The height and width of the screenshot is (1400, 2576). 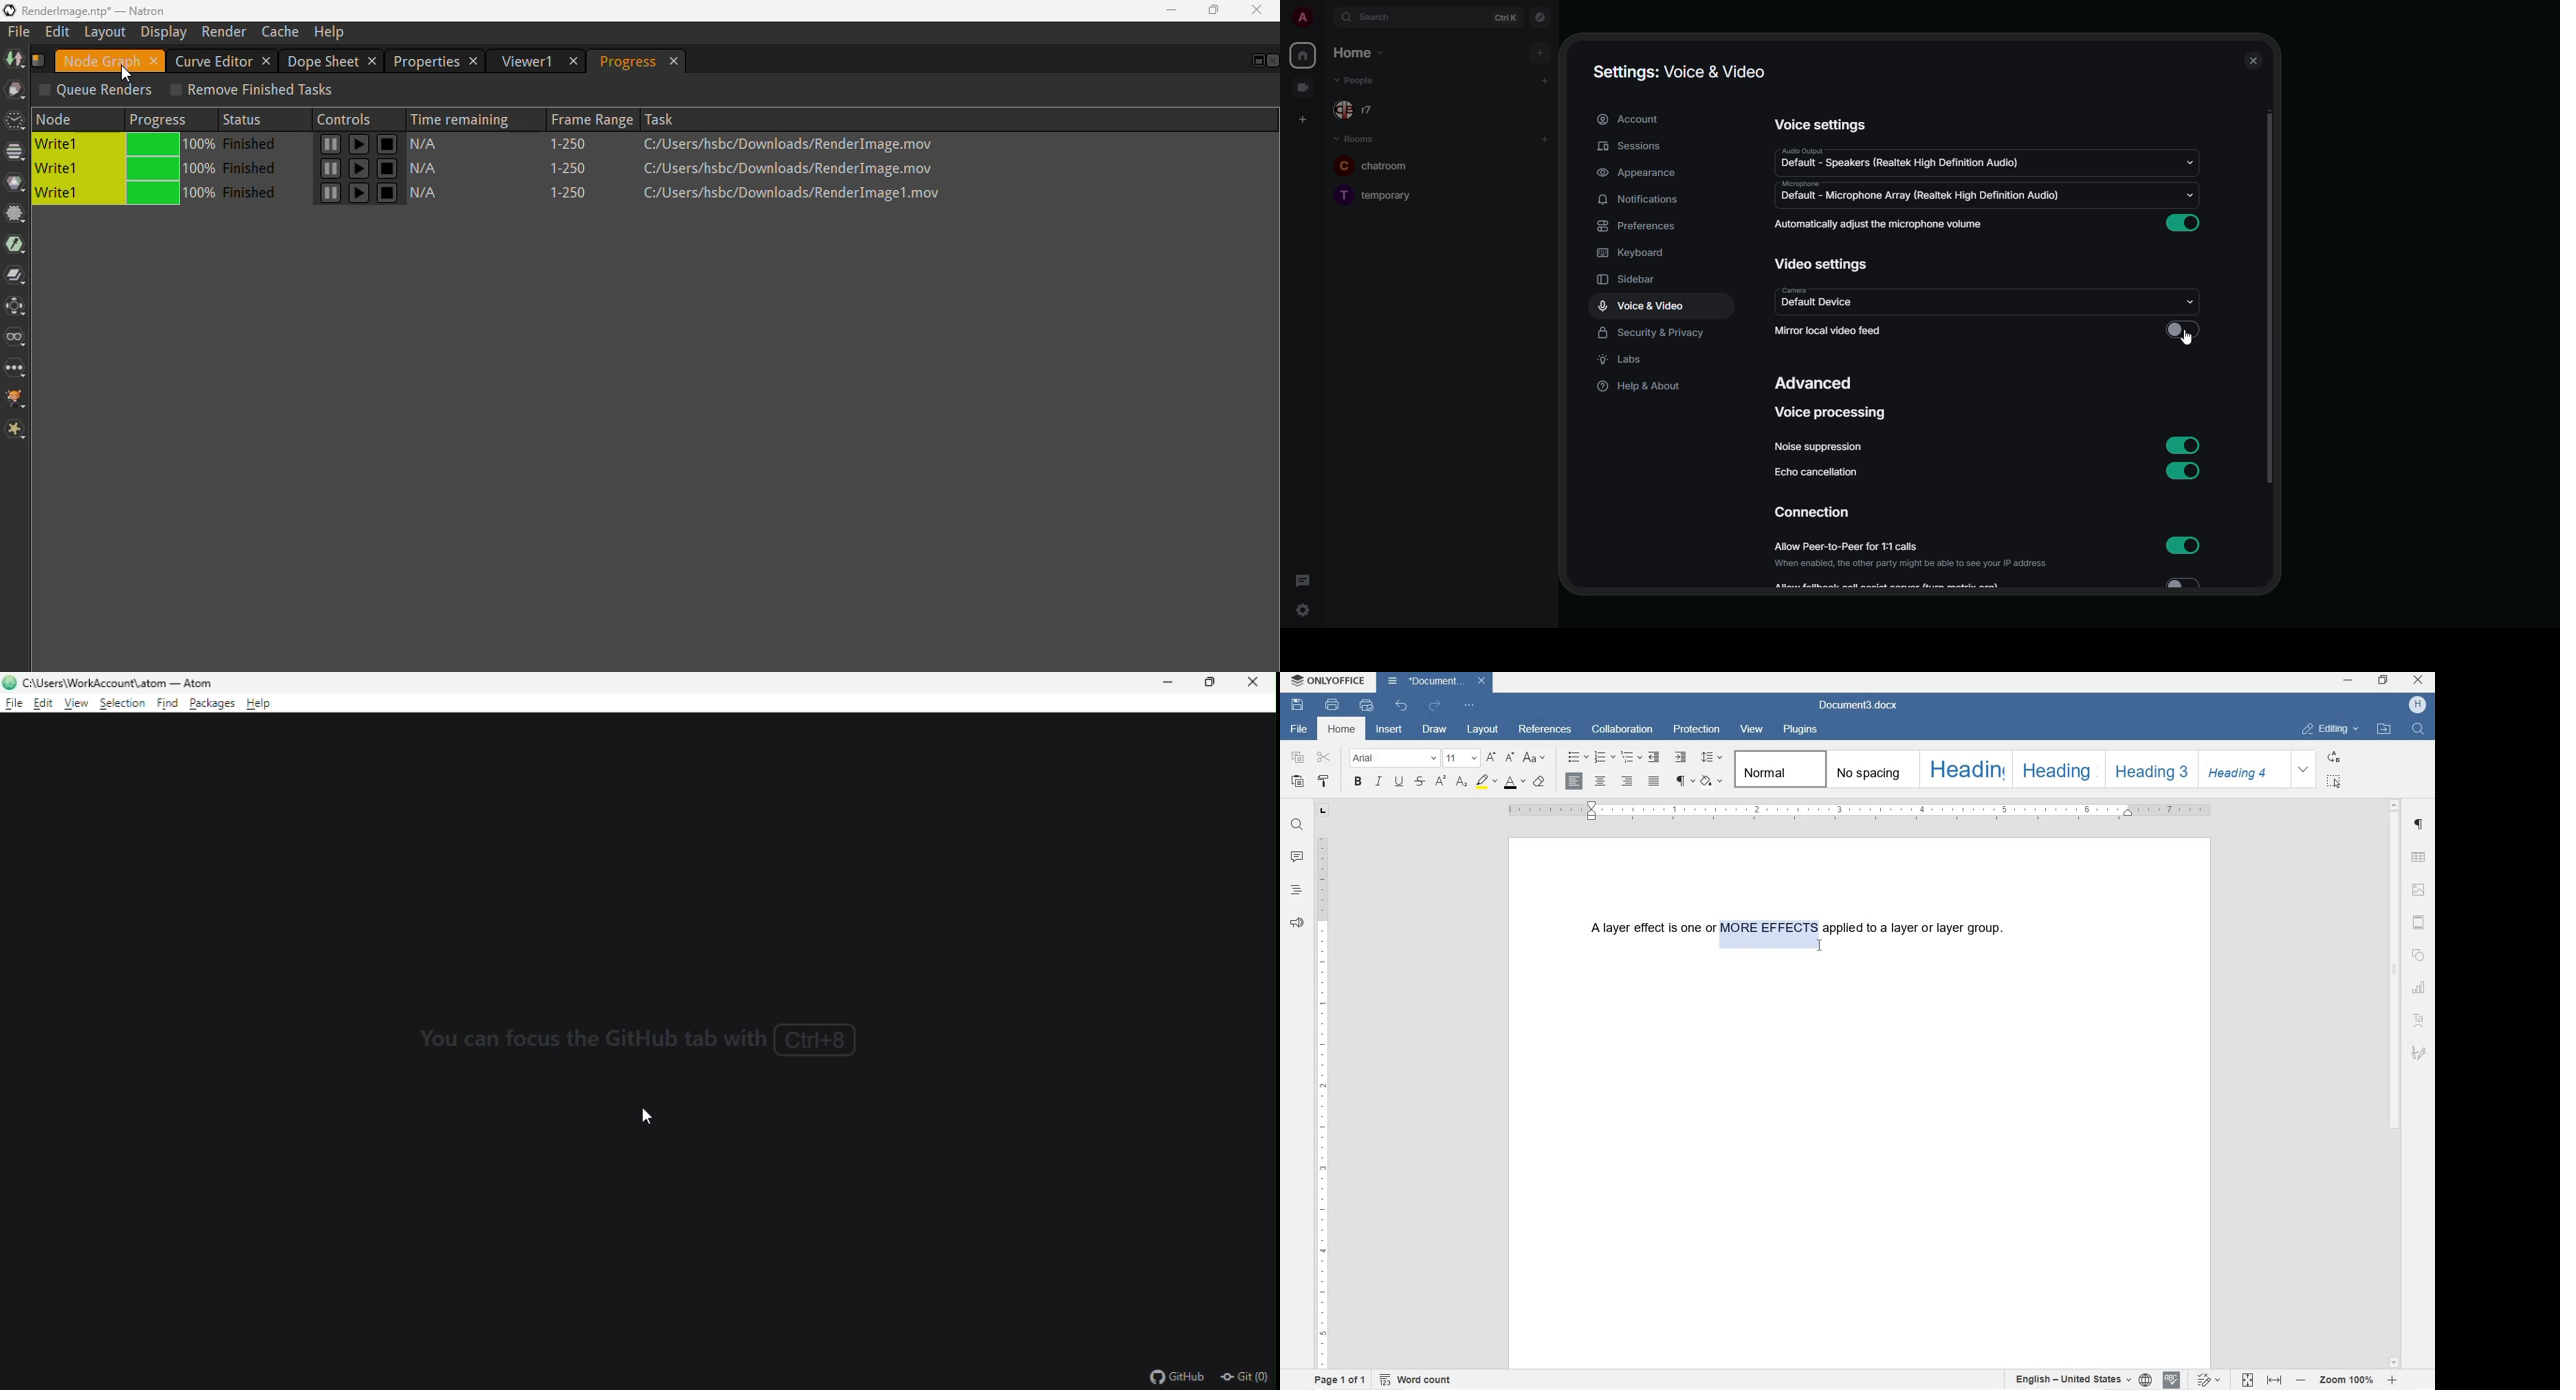 I want to click on quick settings, so click(x=1303, y=611).